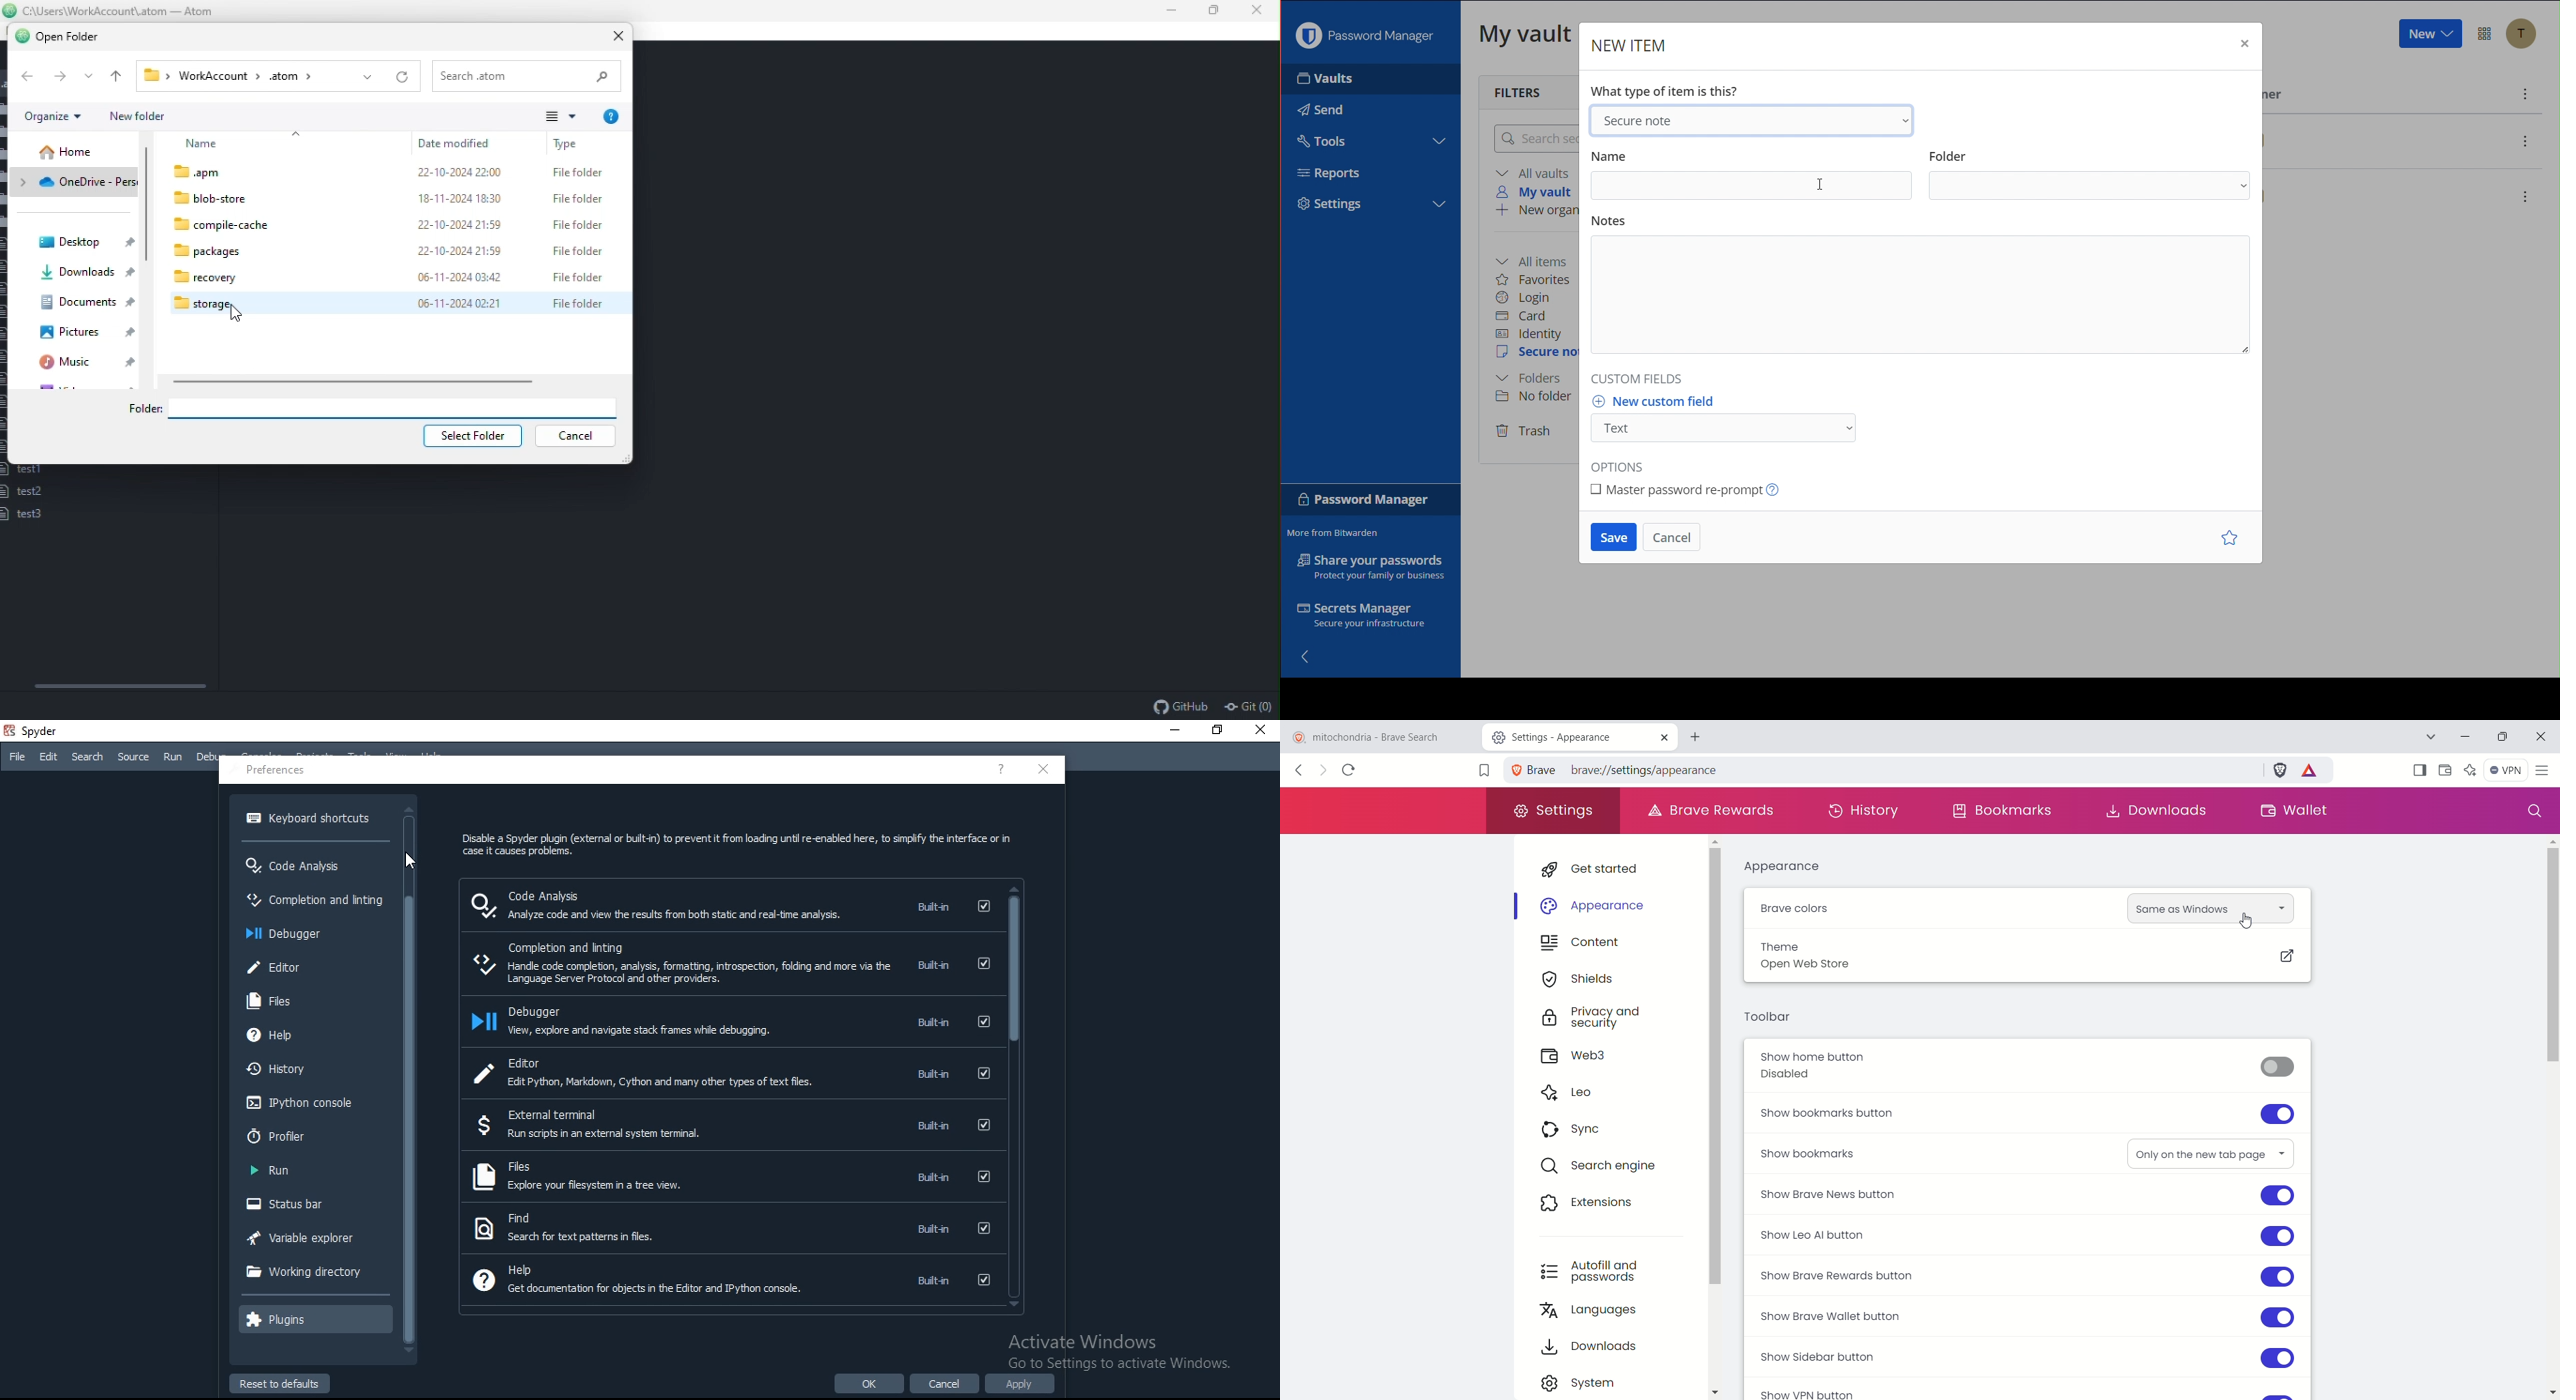  I want to click on Organise, so click(54, 116).